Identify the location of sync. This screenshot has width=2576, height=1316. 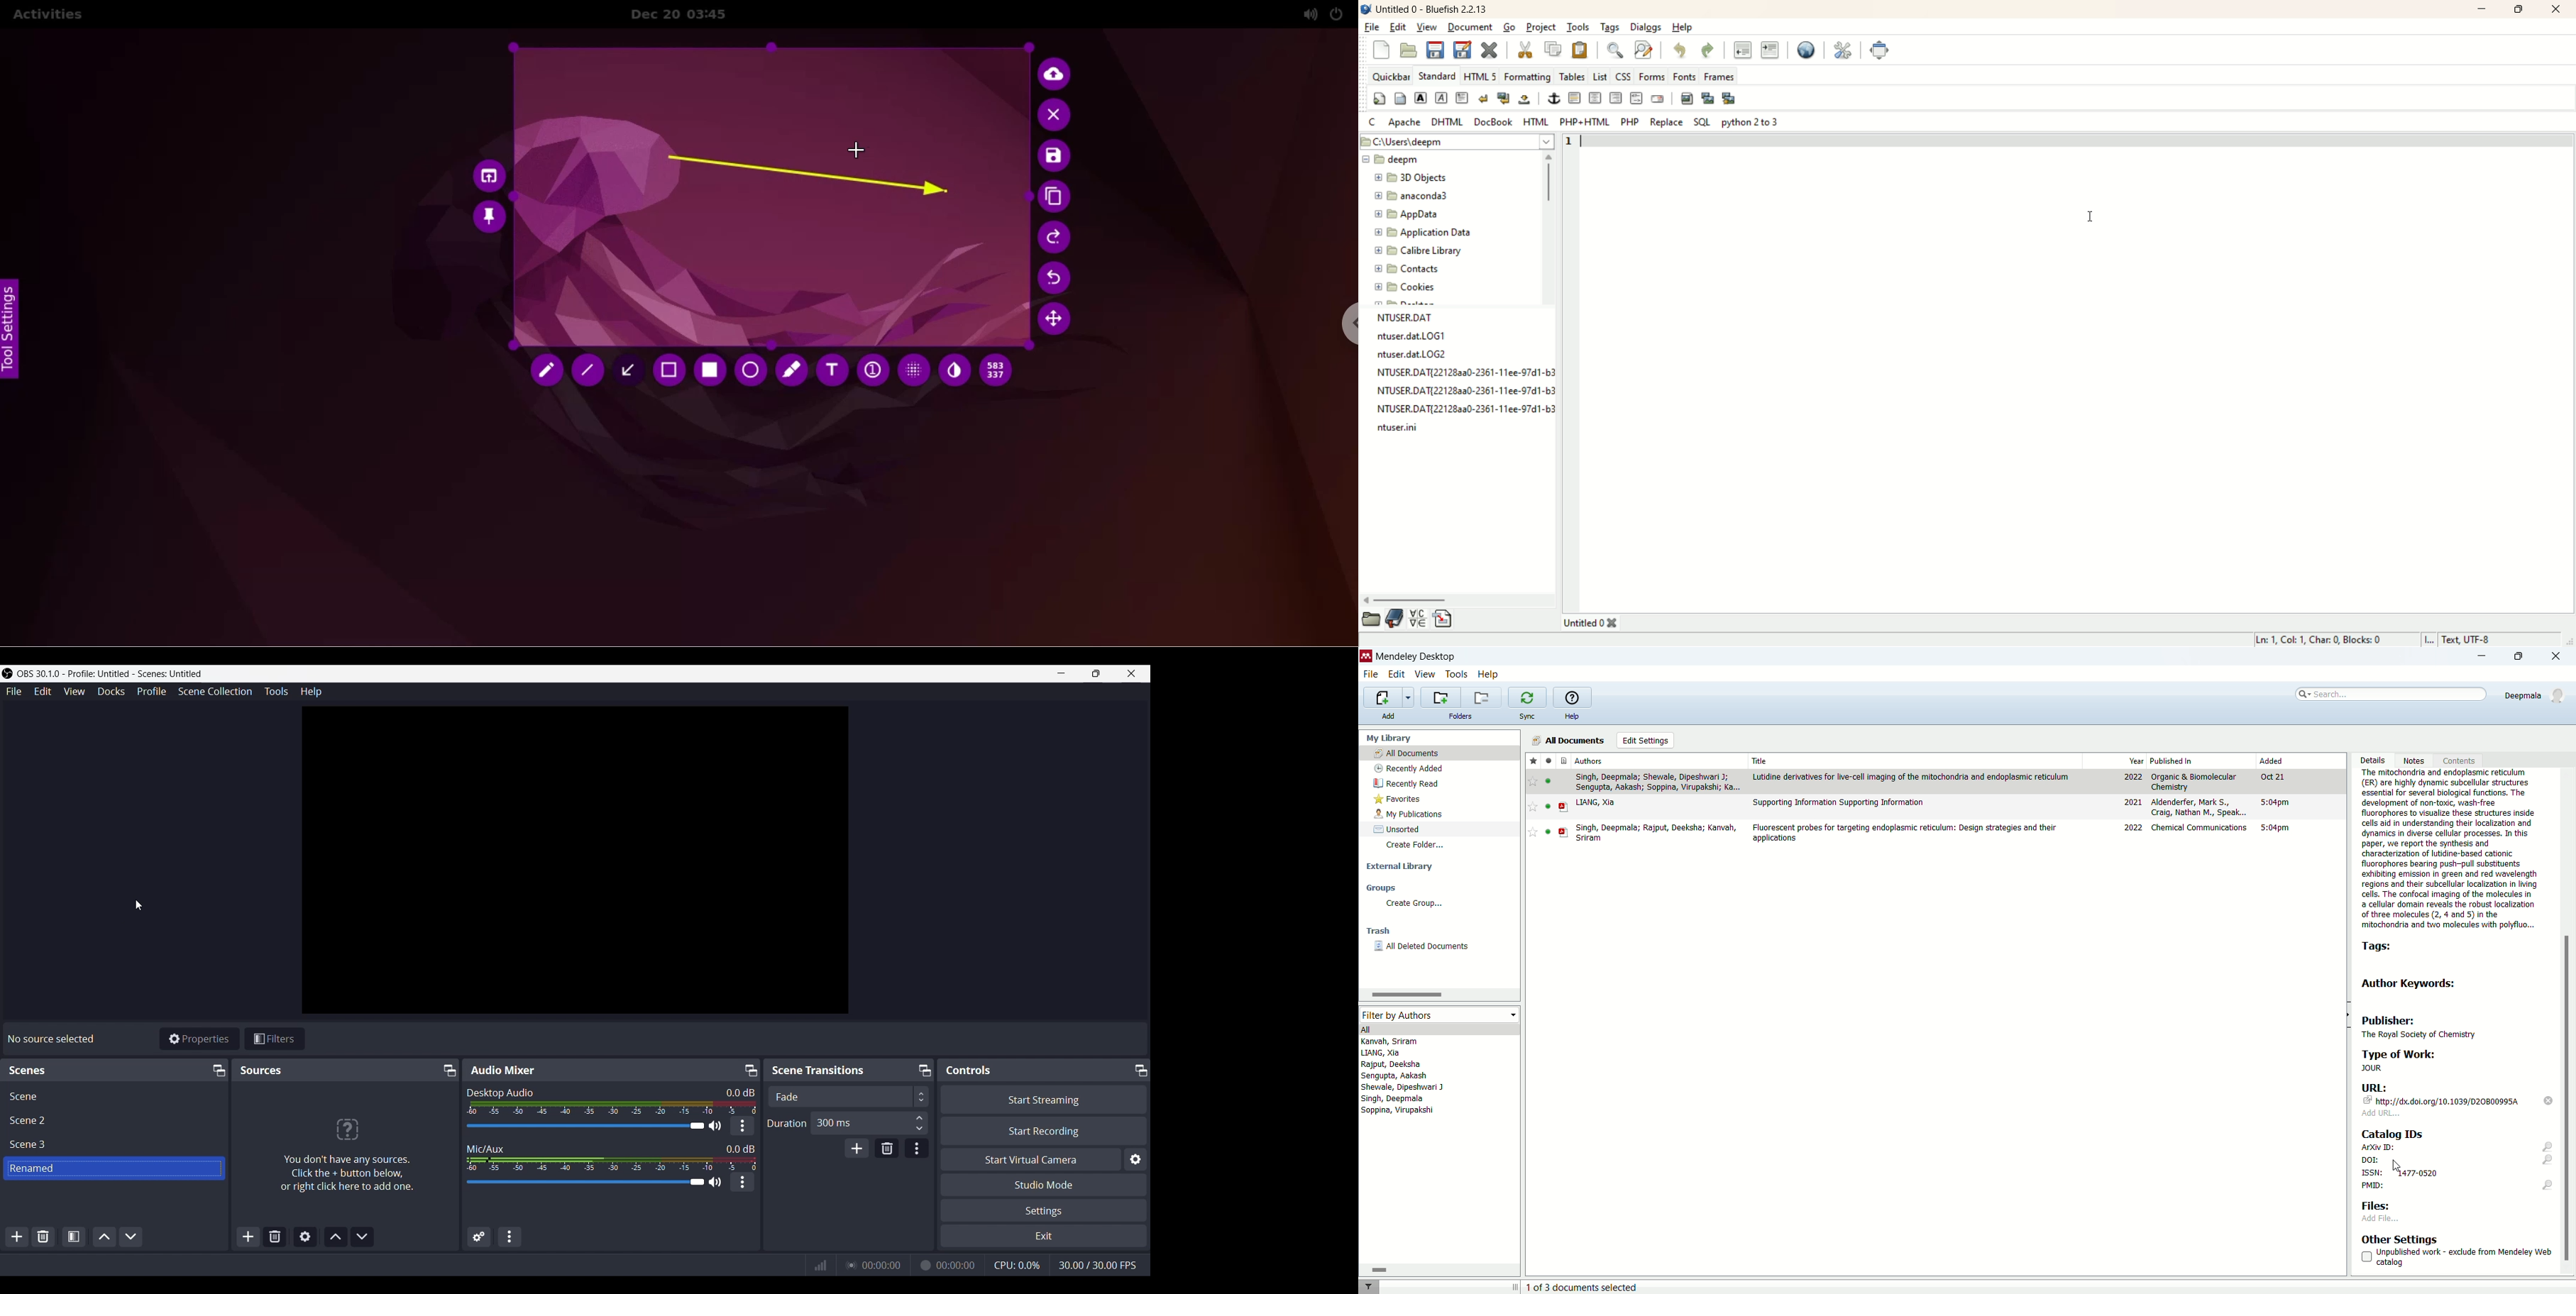
(1526, 716).